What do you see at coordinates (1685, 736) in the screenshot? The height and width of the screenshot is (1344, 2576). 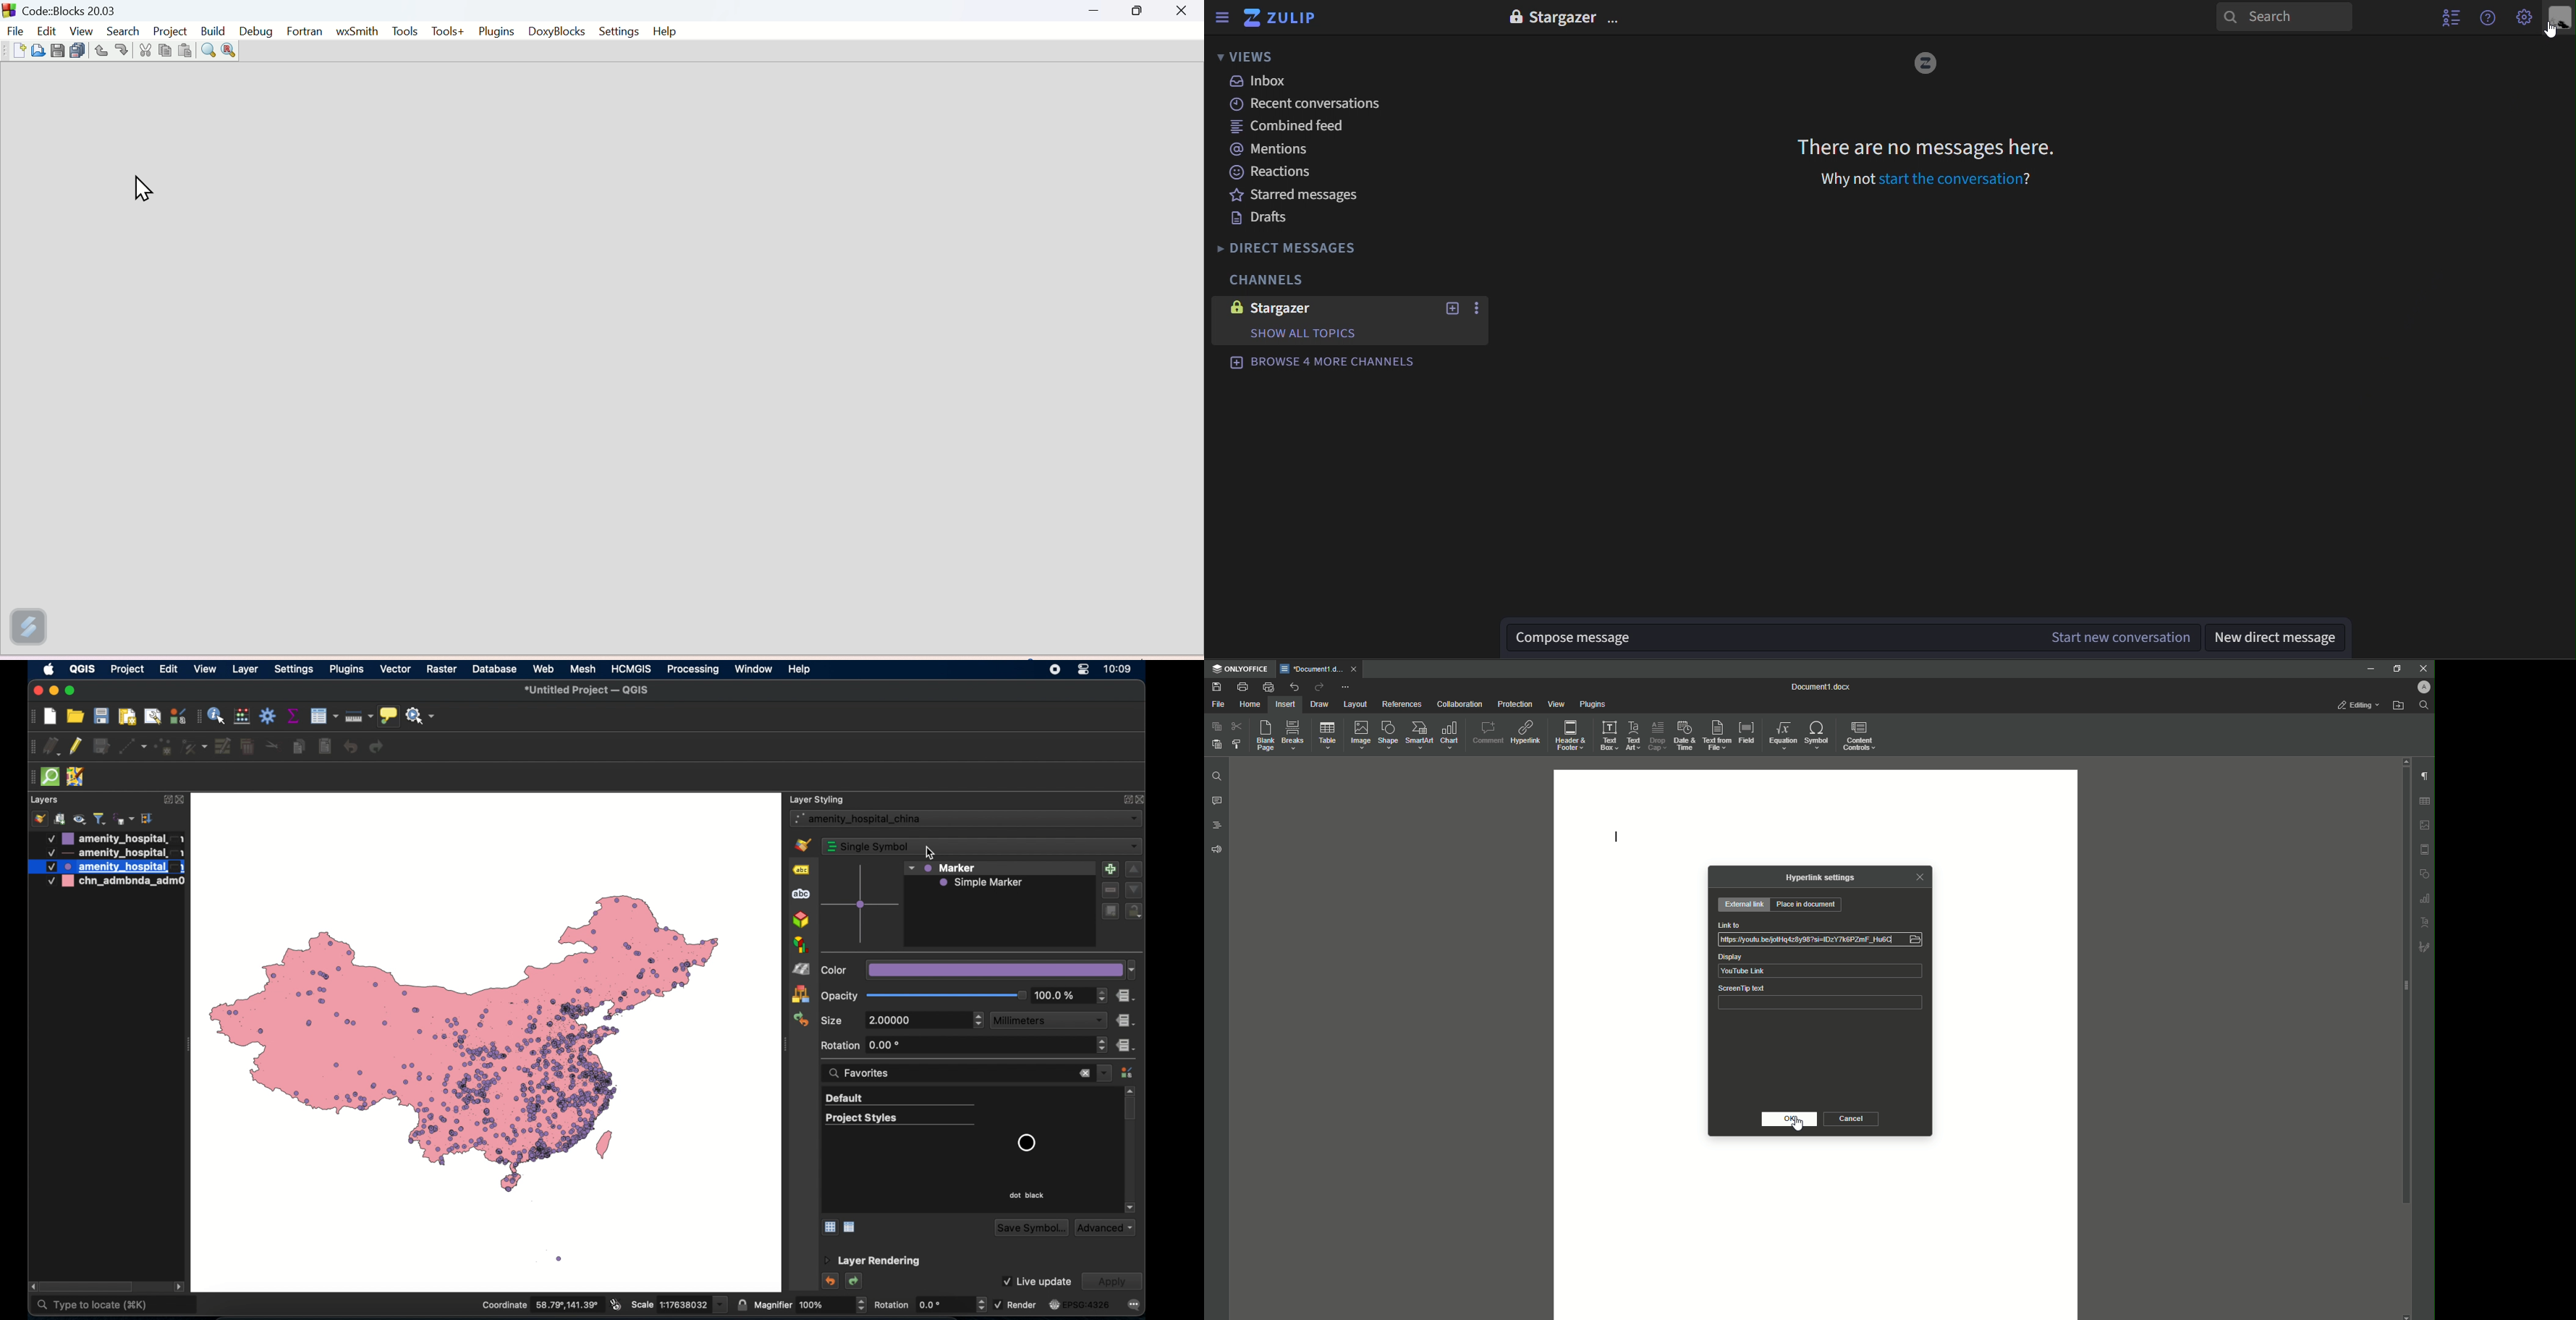 I see `Date and Time` at bounding box center [1685, 736].